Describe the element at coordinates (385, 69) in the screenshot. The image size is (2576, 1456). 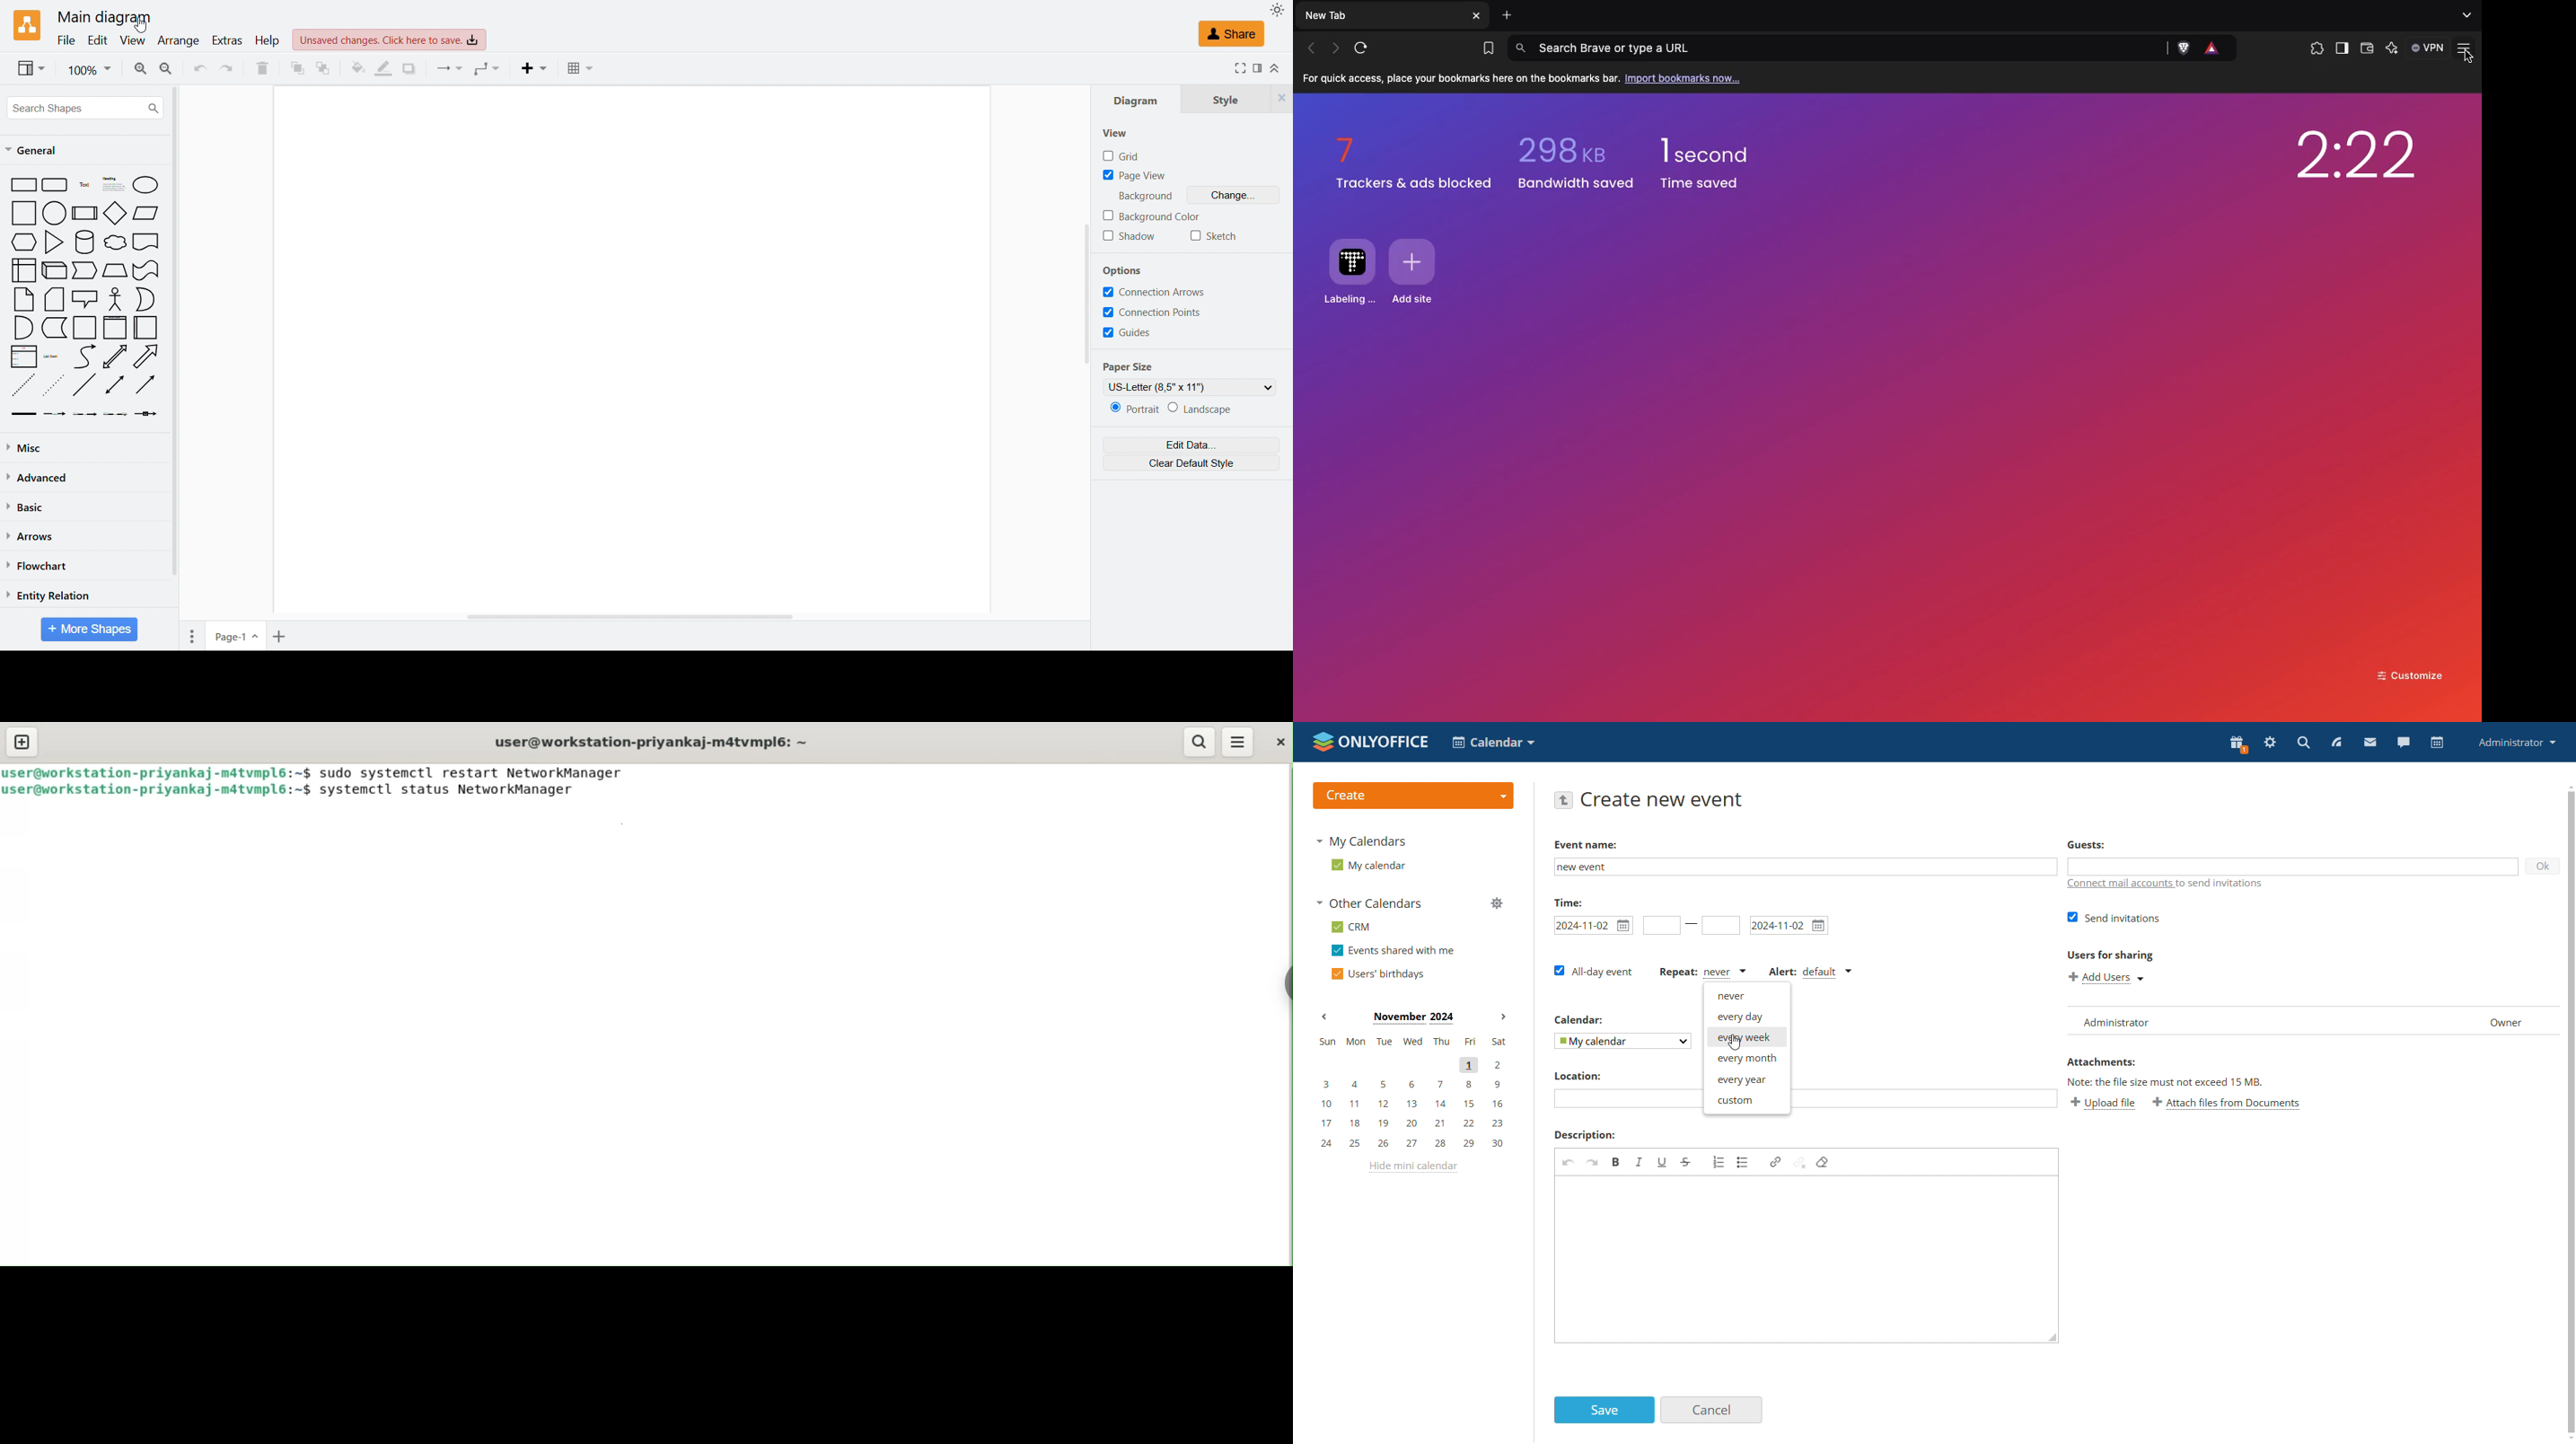
I see `Line colour ` at that location.